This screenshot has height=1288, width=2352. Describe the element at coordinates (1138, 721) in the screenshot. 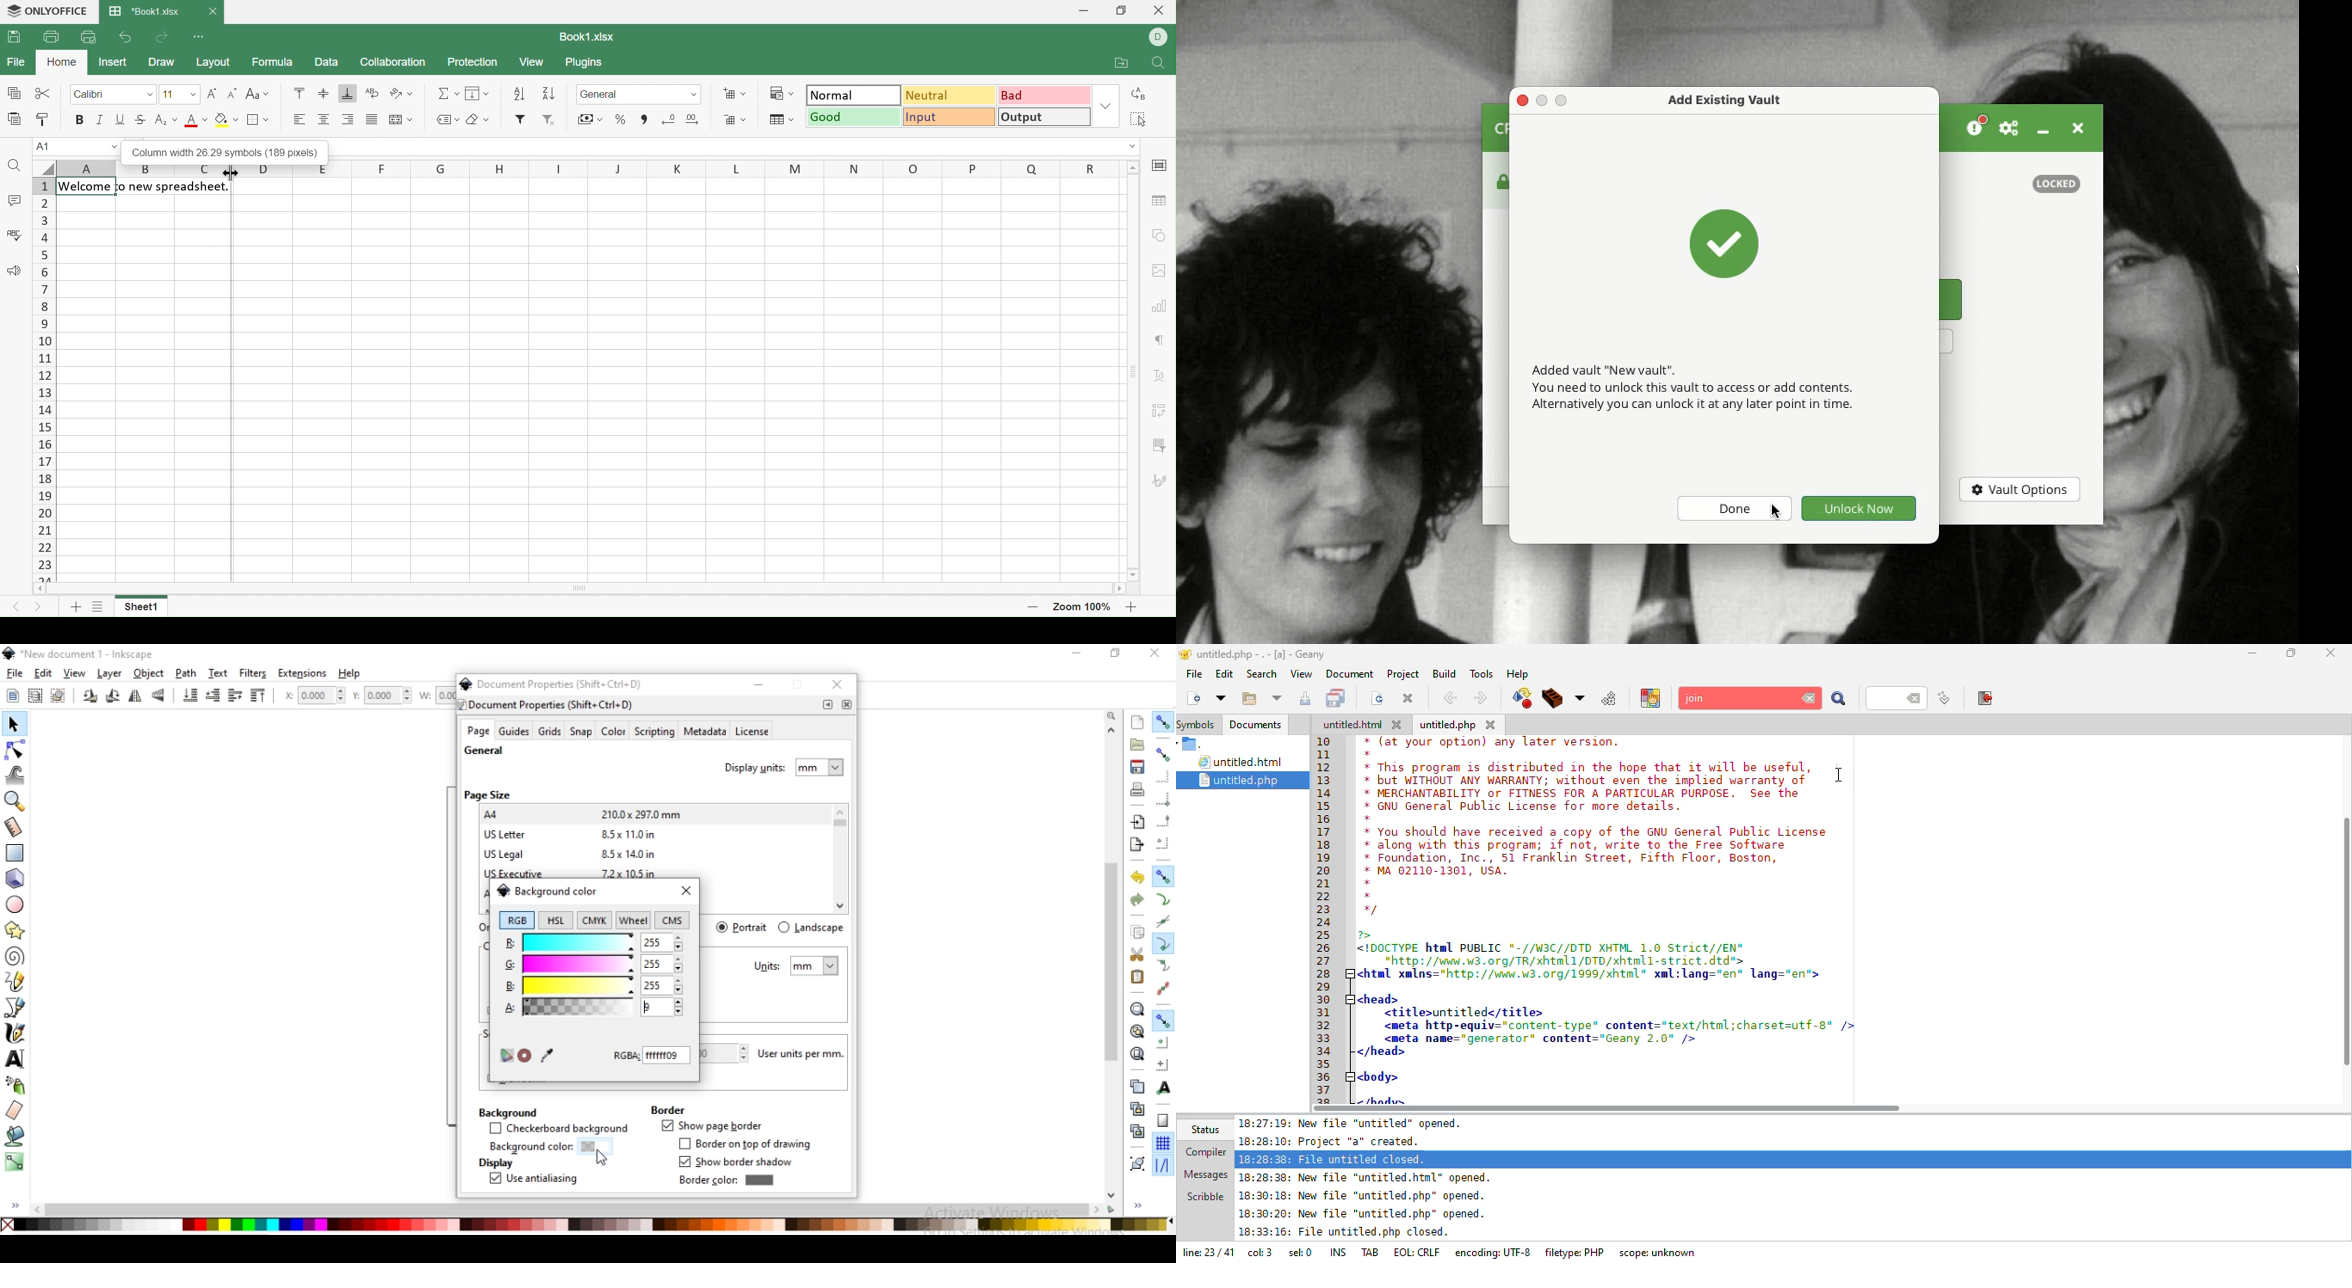

I see `create s document with default template` at that location.